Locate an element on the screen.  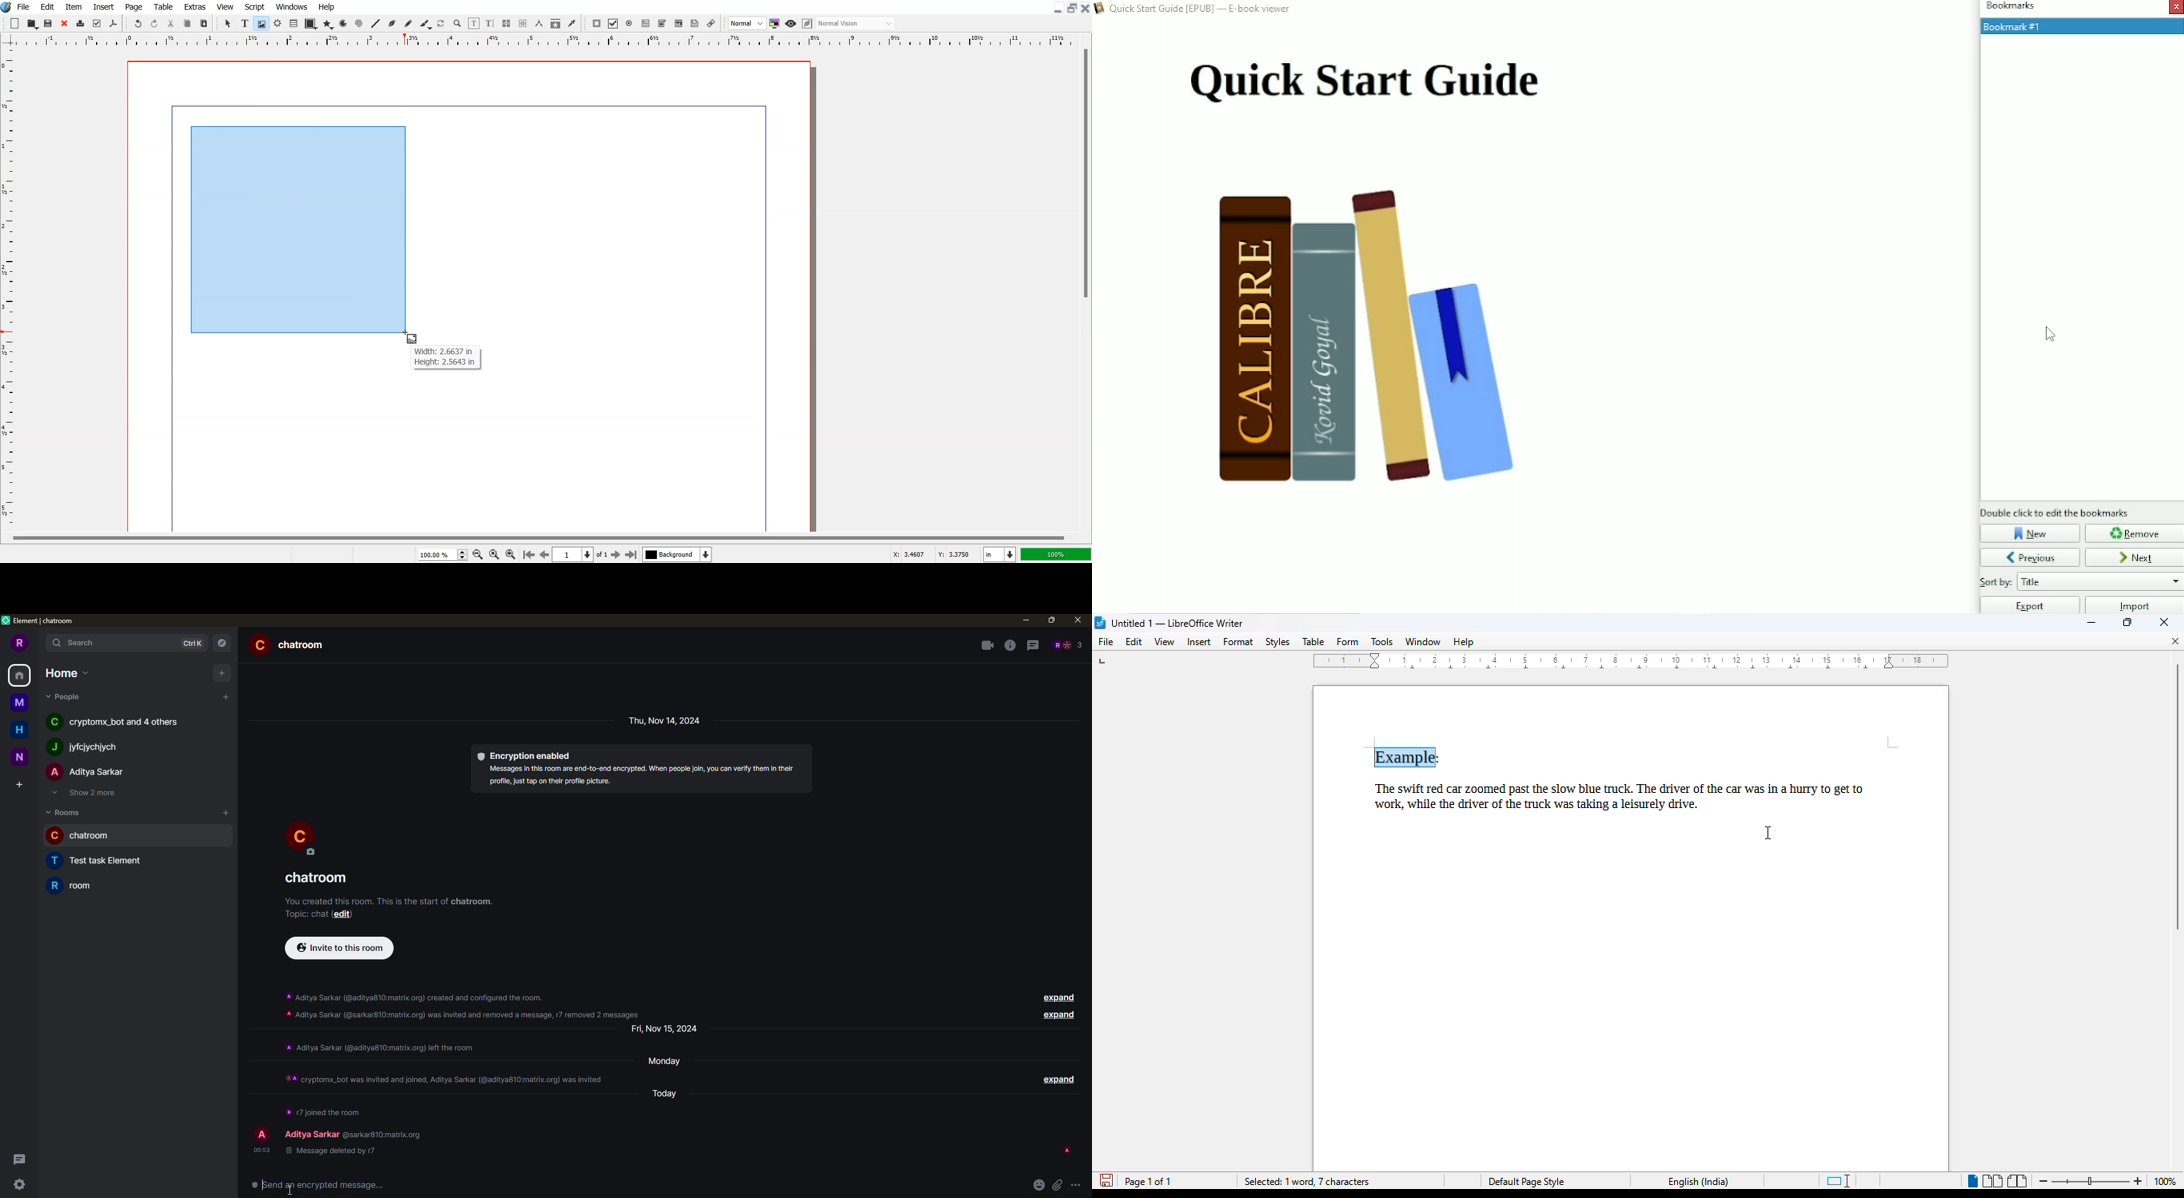
Next is located at coordinates (2135, 557).